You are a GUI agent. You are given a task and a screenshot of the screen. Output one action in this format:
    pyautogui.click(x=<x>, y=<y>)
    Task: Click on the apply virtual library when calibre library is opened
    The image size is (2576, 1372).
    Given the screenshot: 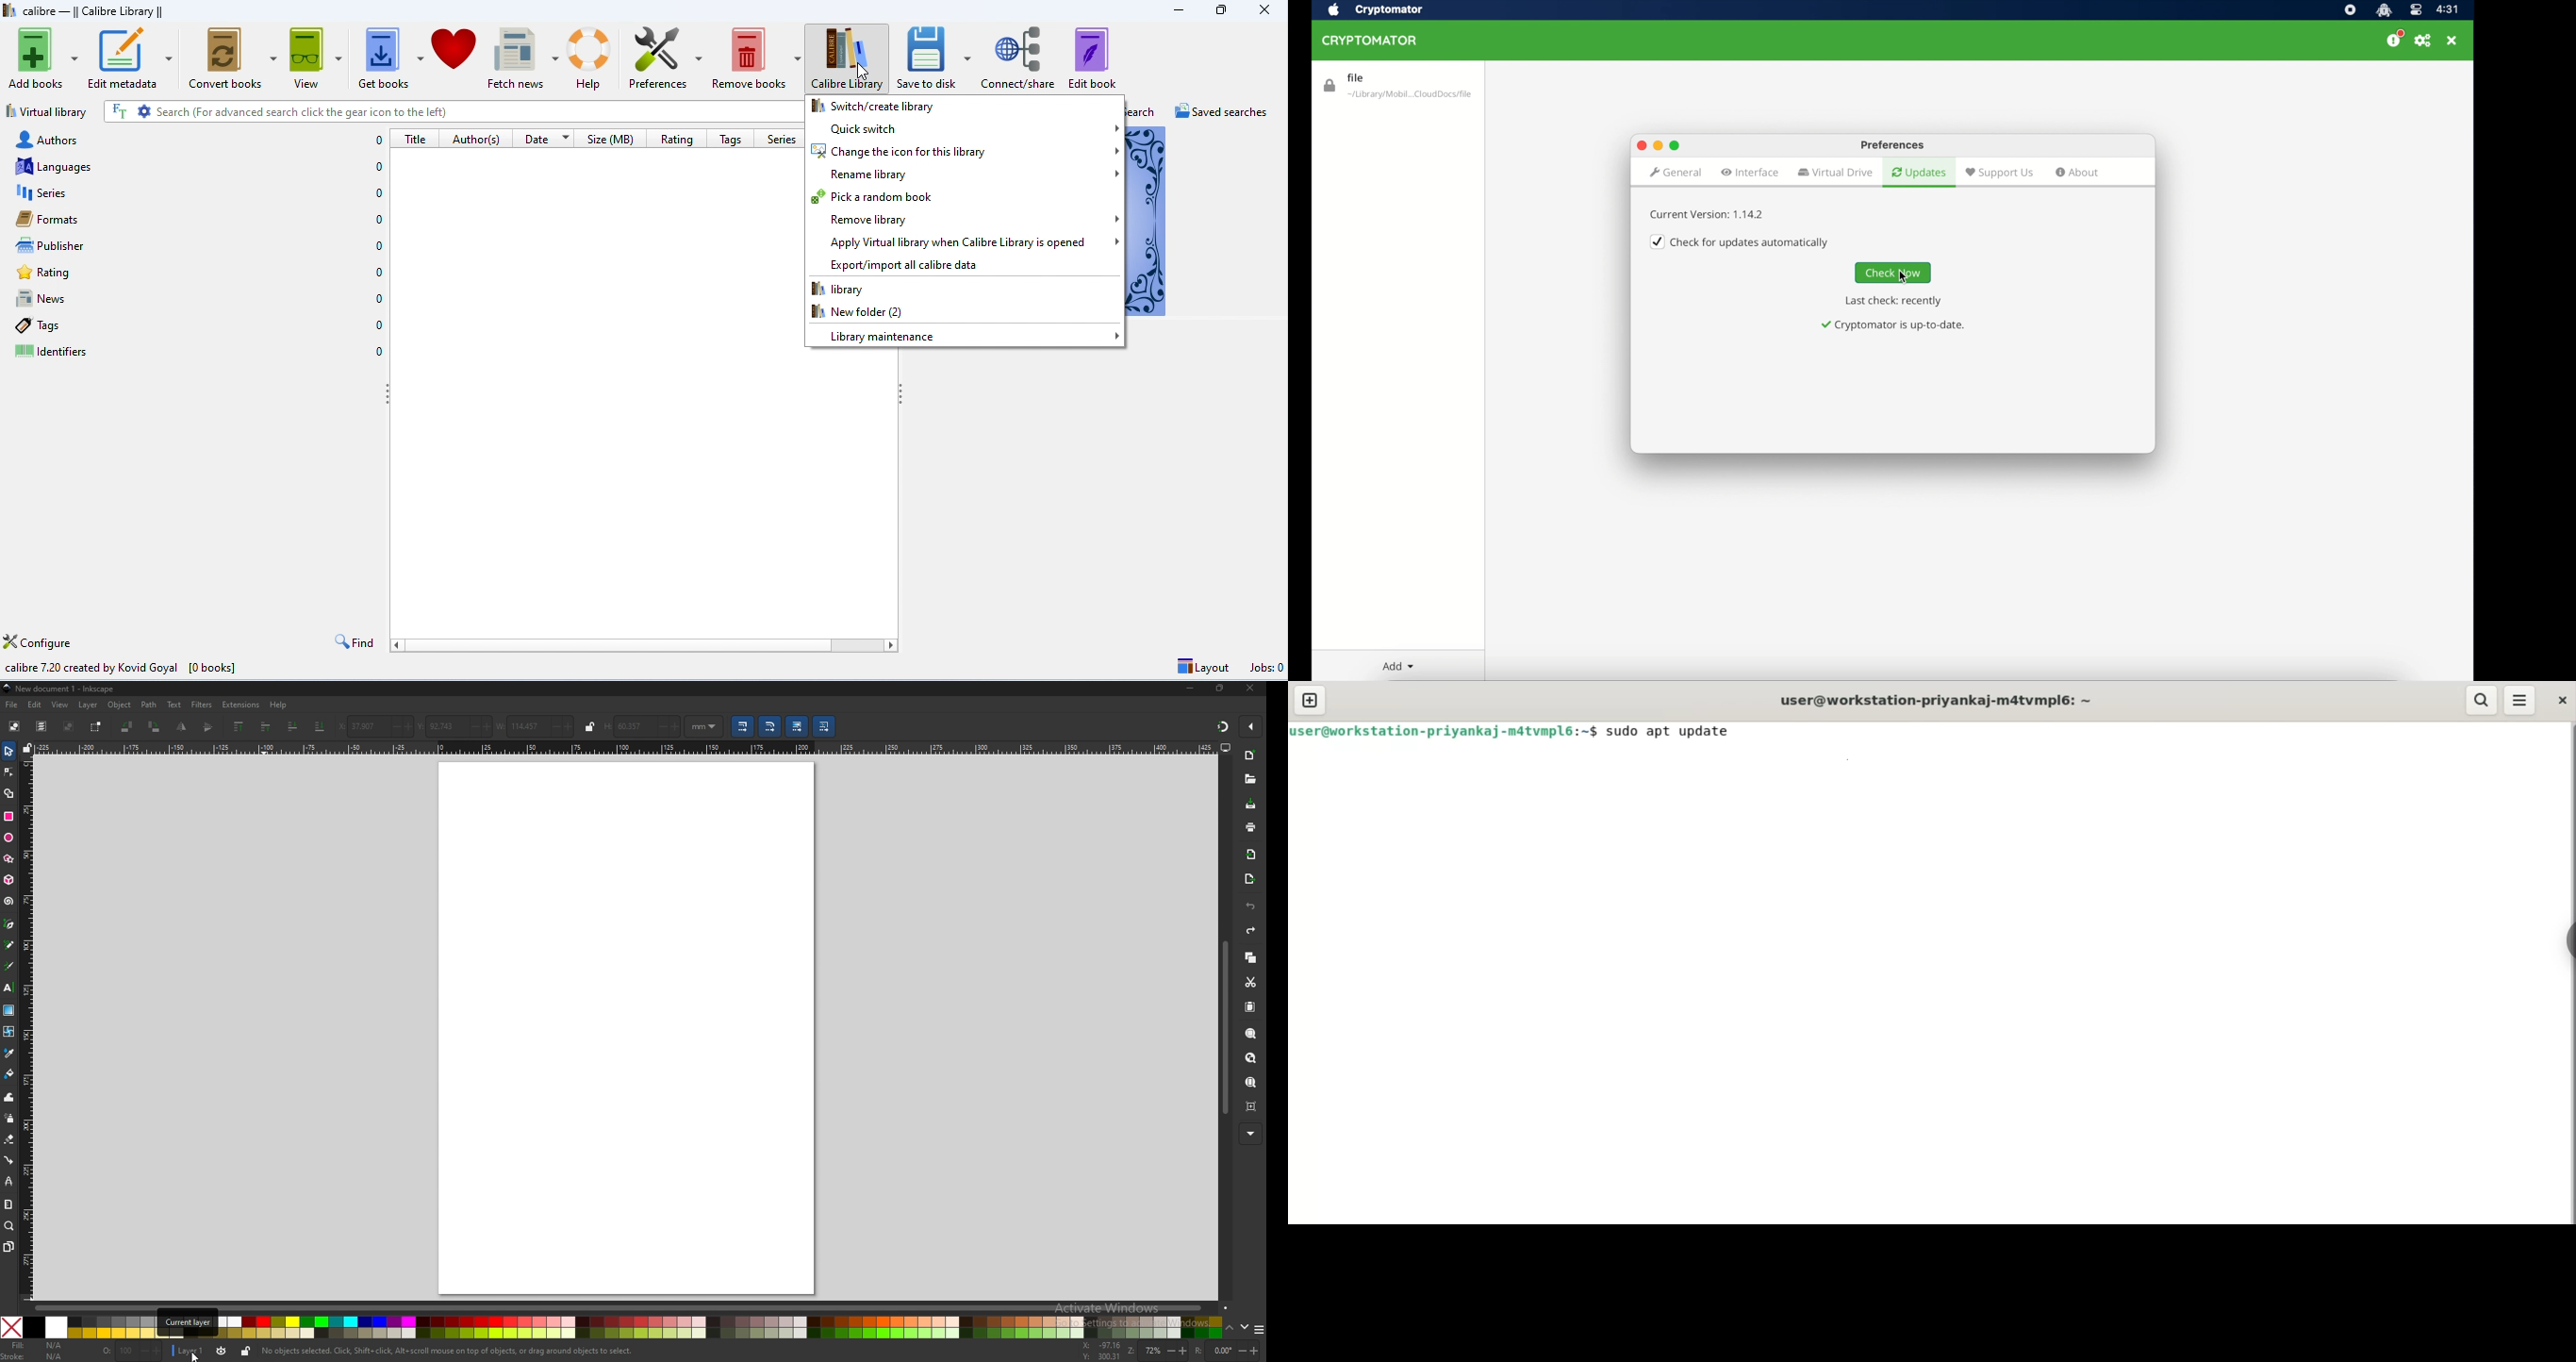 What is the action you would take?
    pyautogui.click(x=966, y=242)
    